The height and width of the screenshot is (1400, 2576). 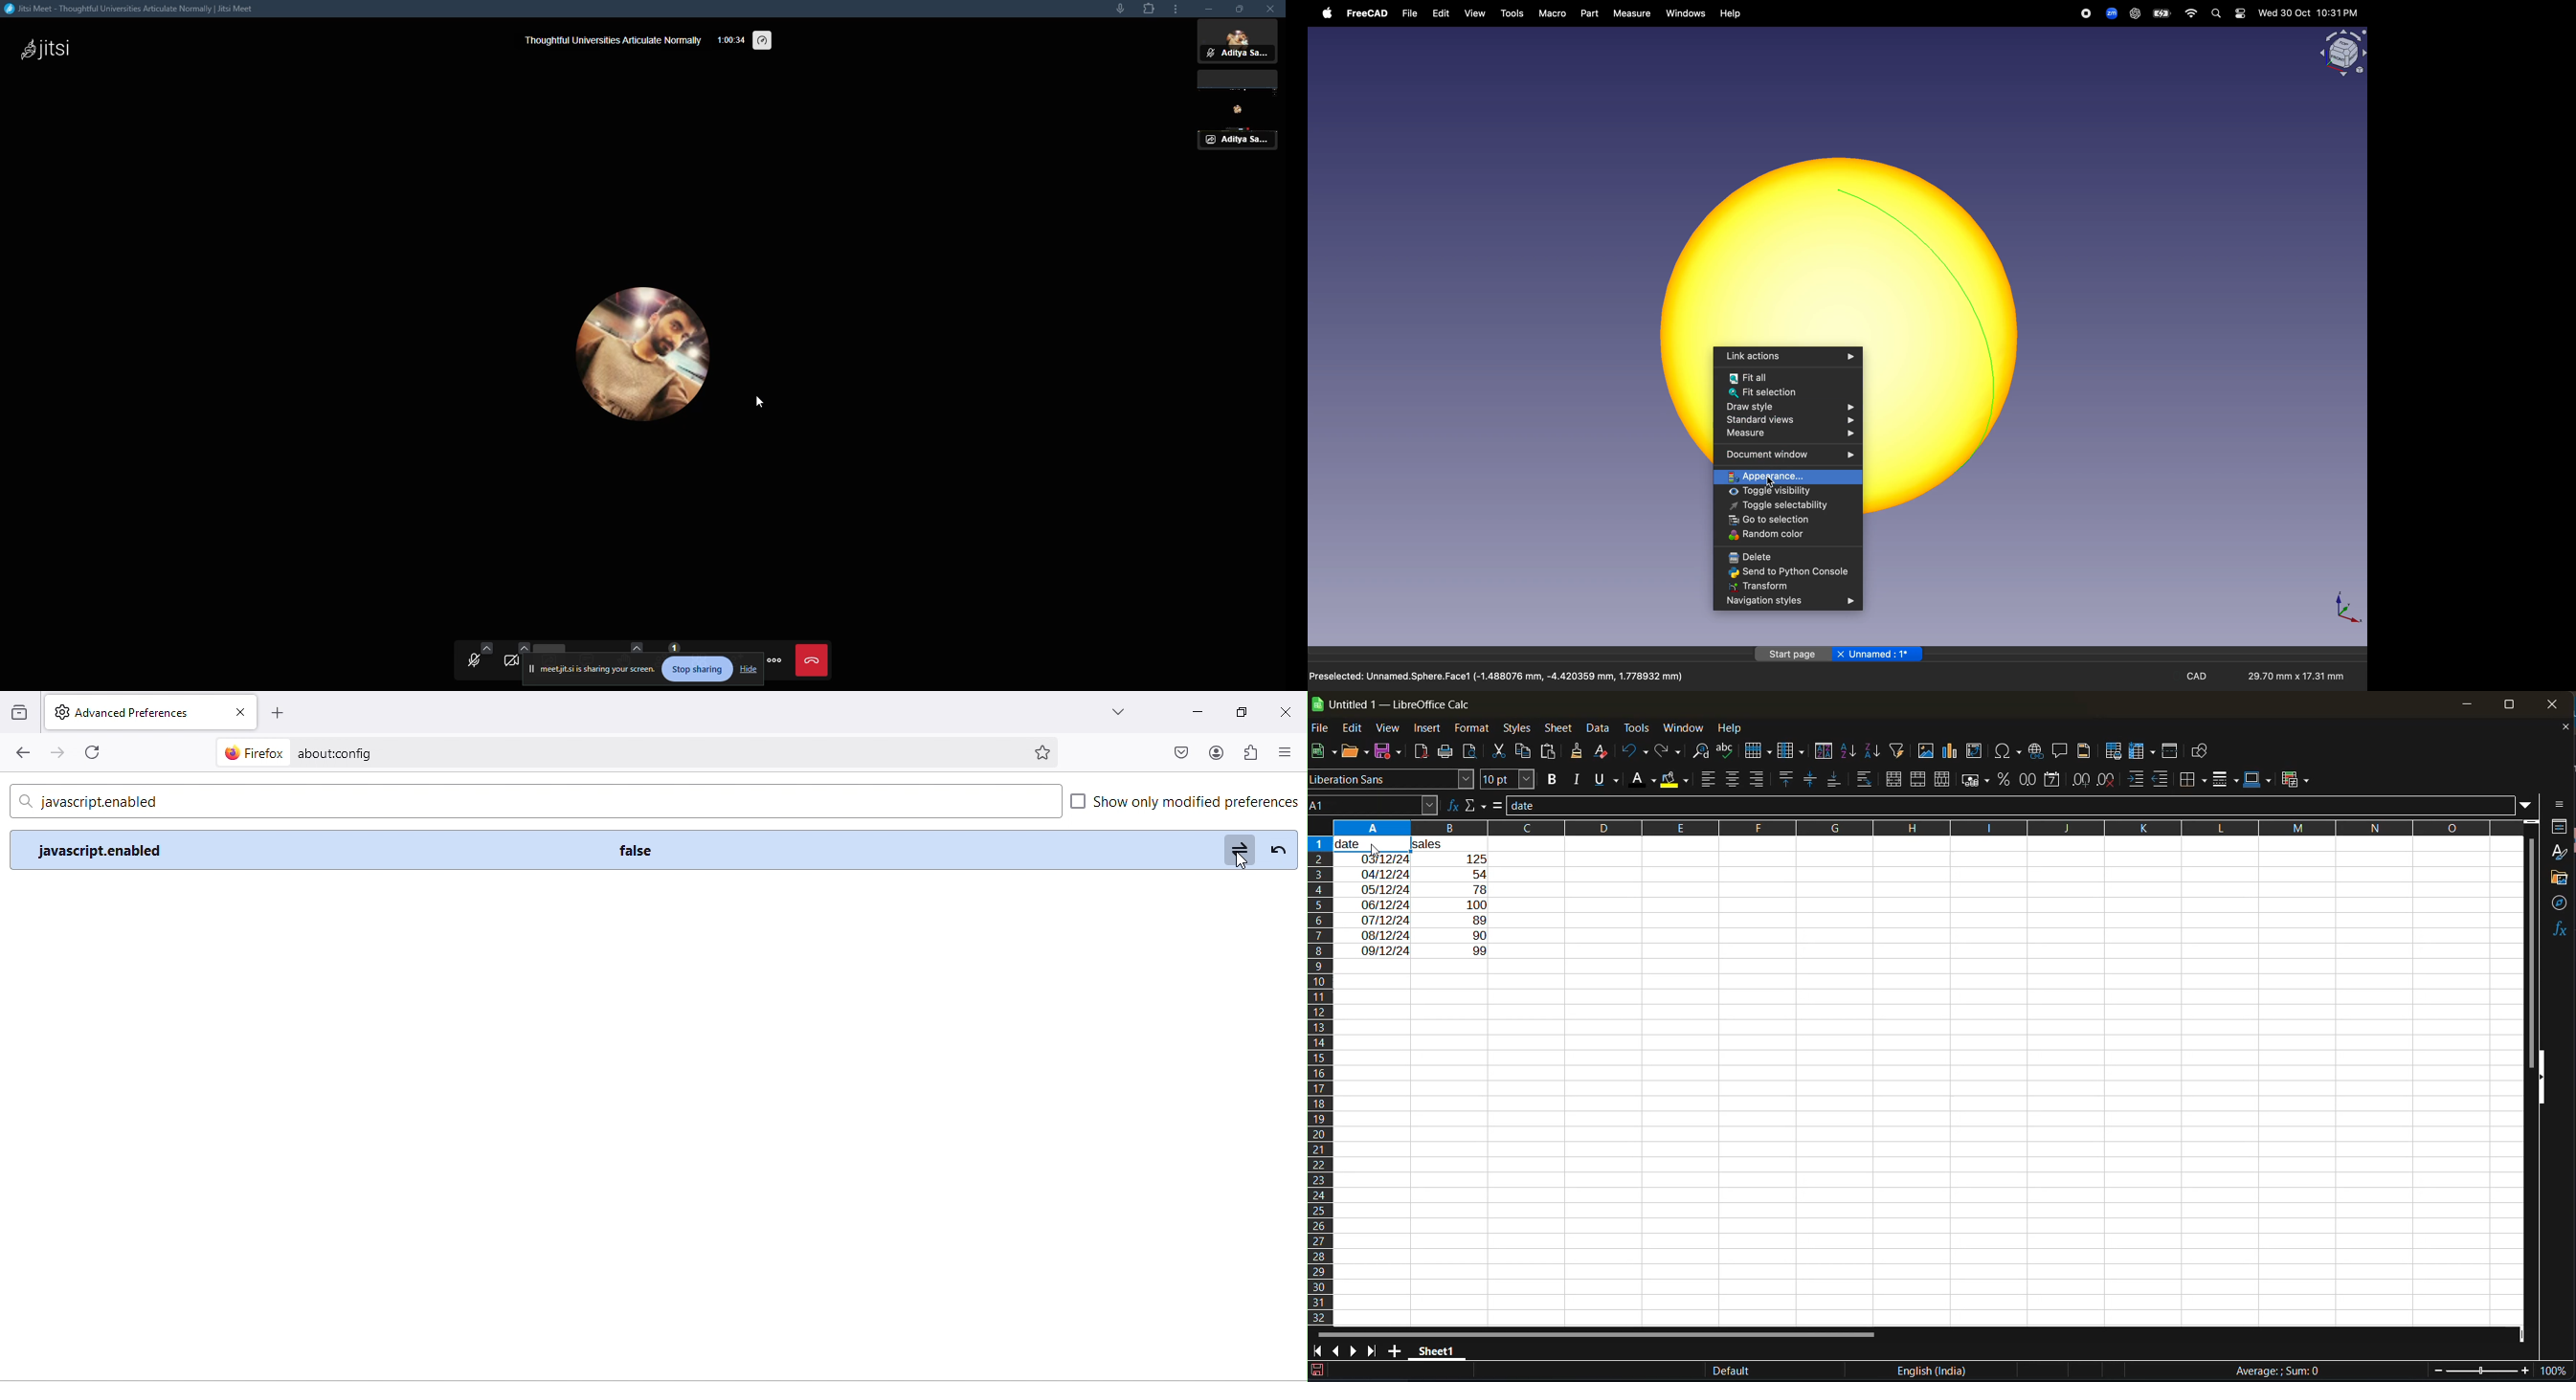 What do you see at coordinates (729, 40) in the screenshot?
I see `1:00:23` at bounding box center [729, 40].